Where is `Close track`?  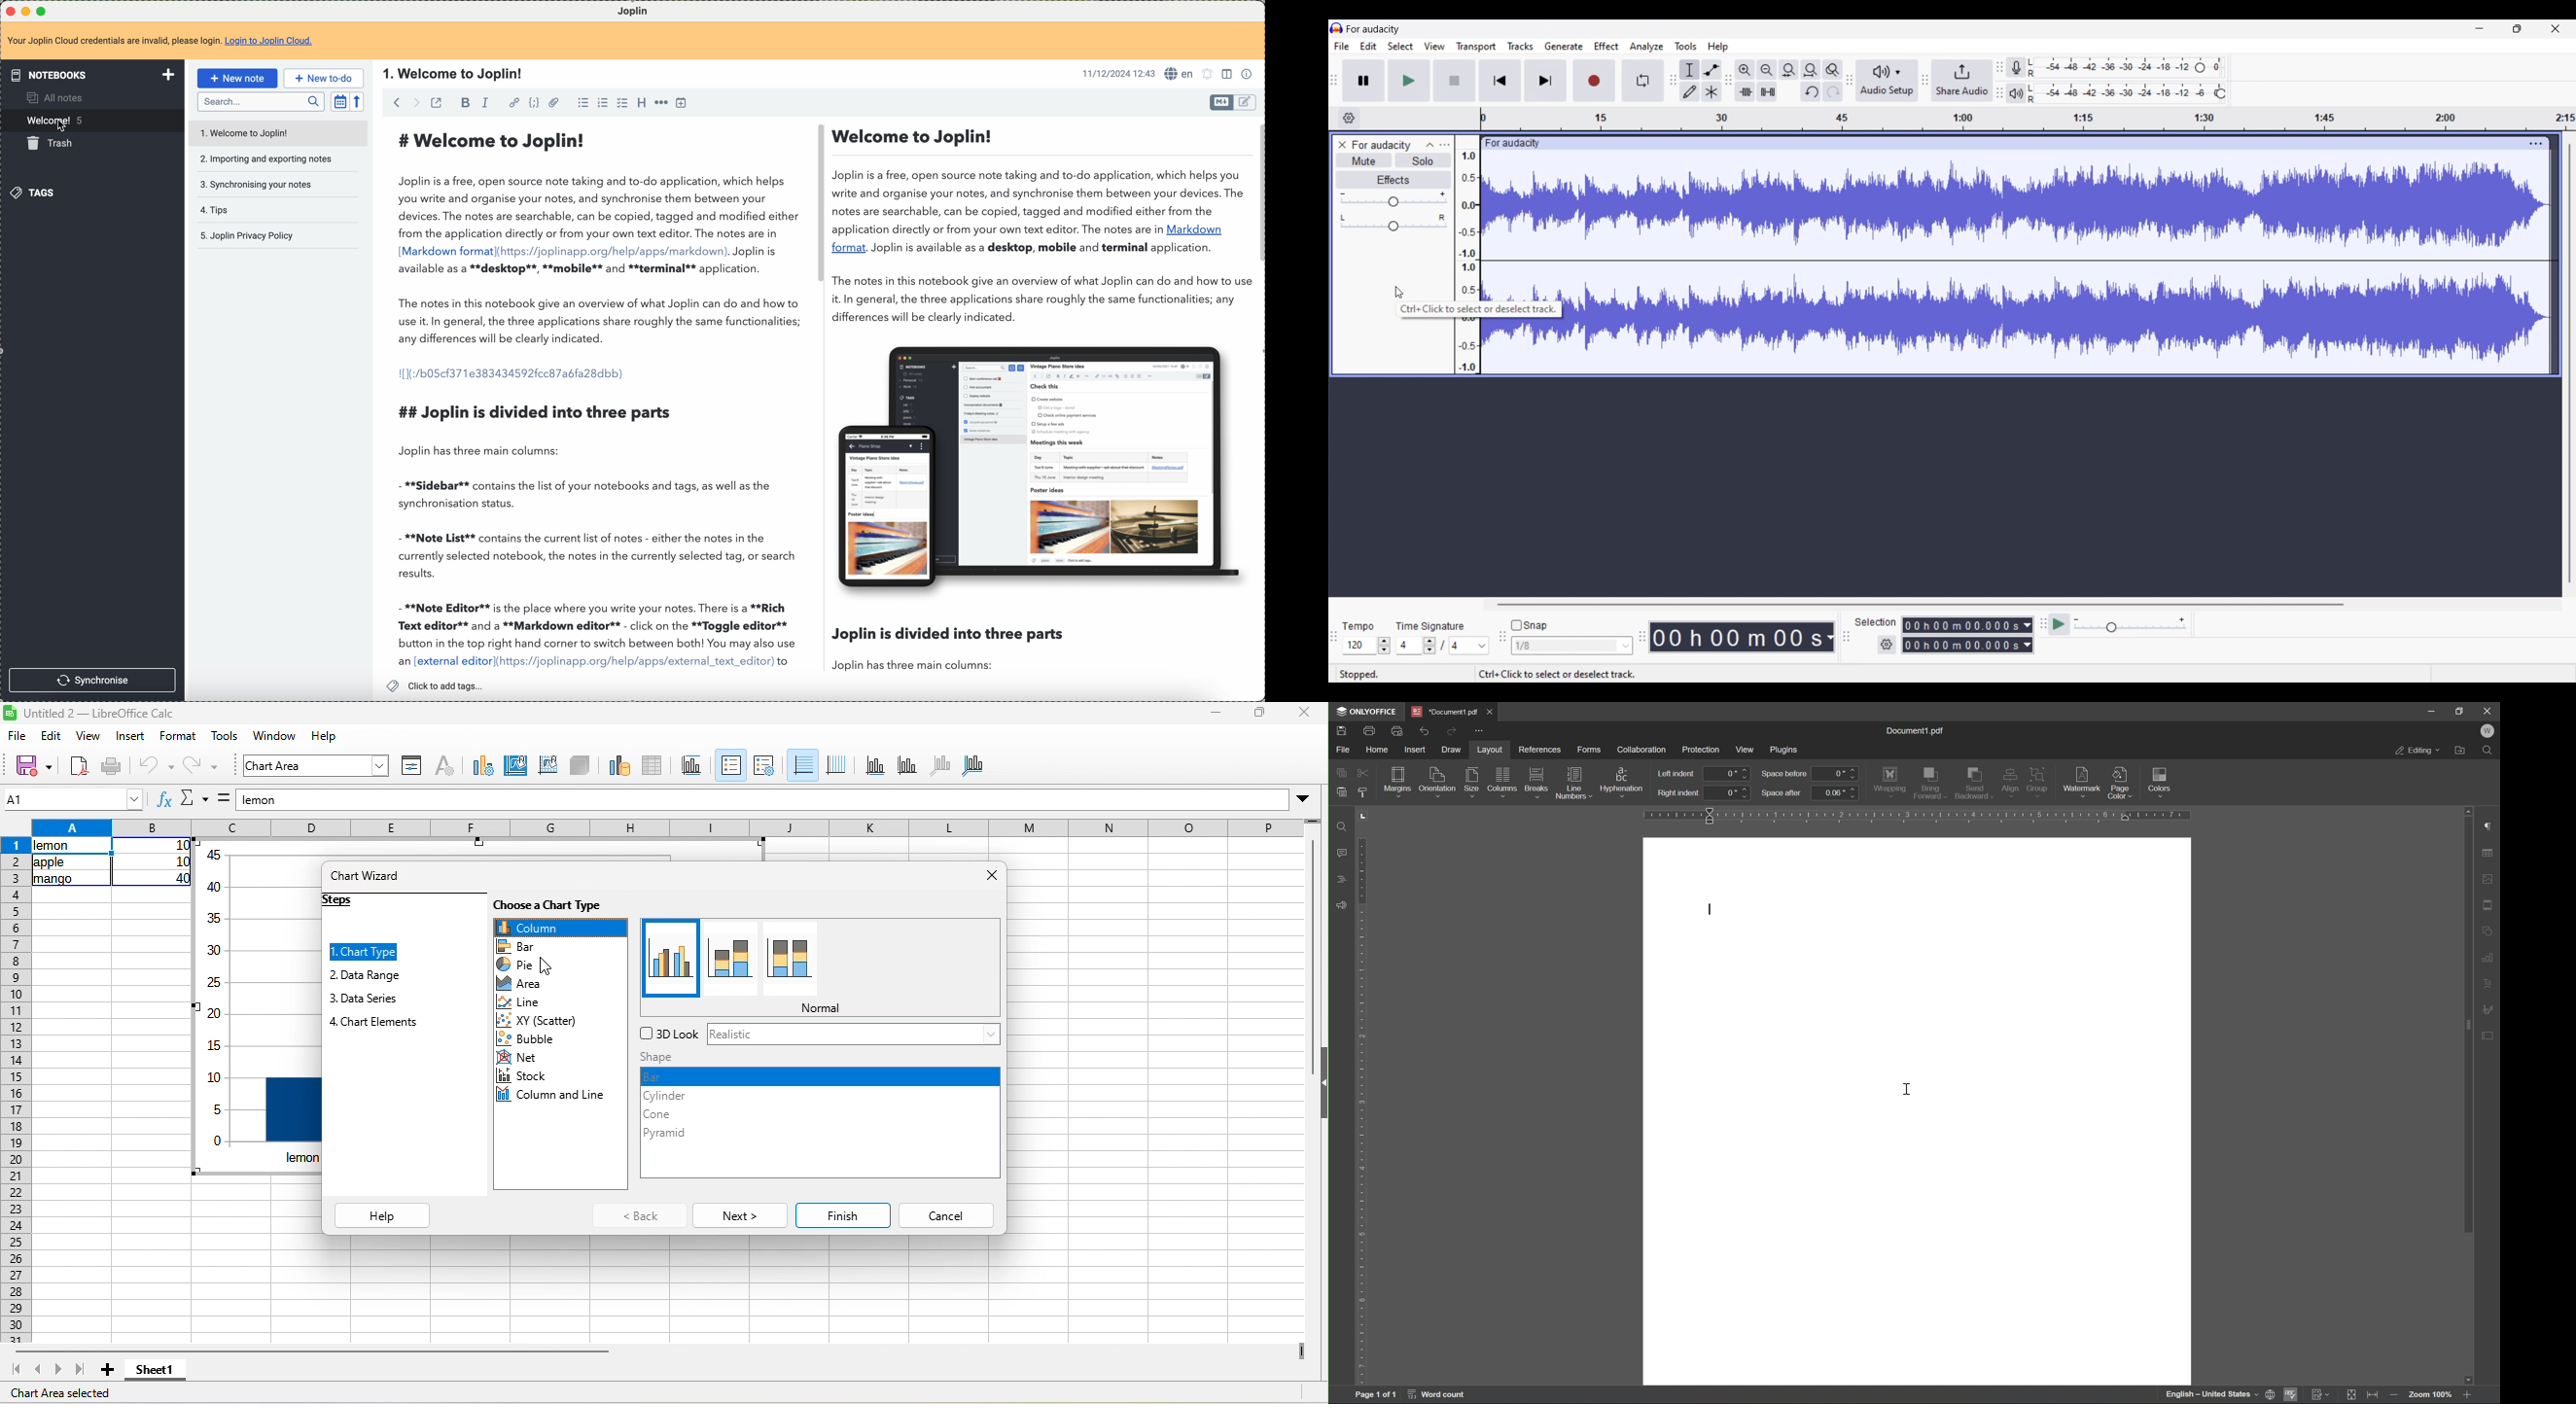
Close track is located at coordinates (1342, 144).